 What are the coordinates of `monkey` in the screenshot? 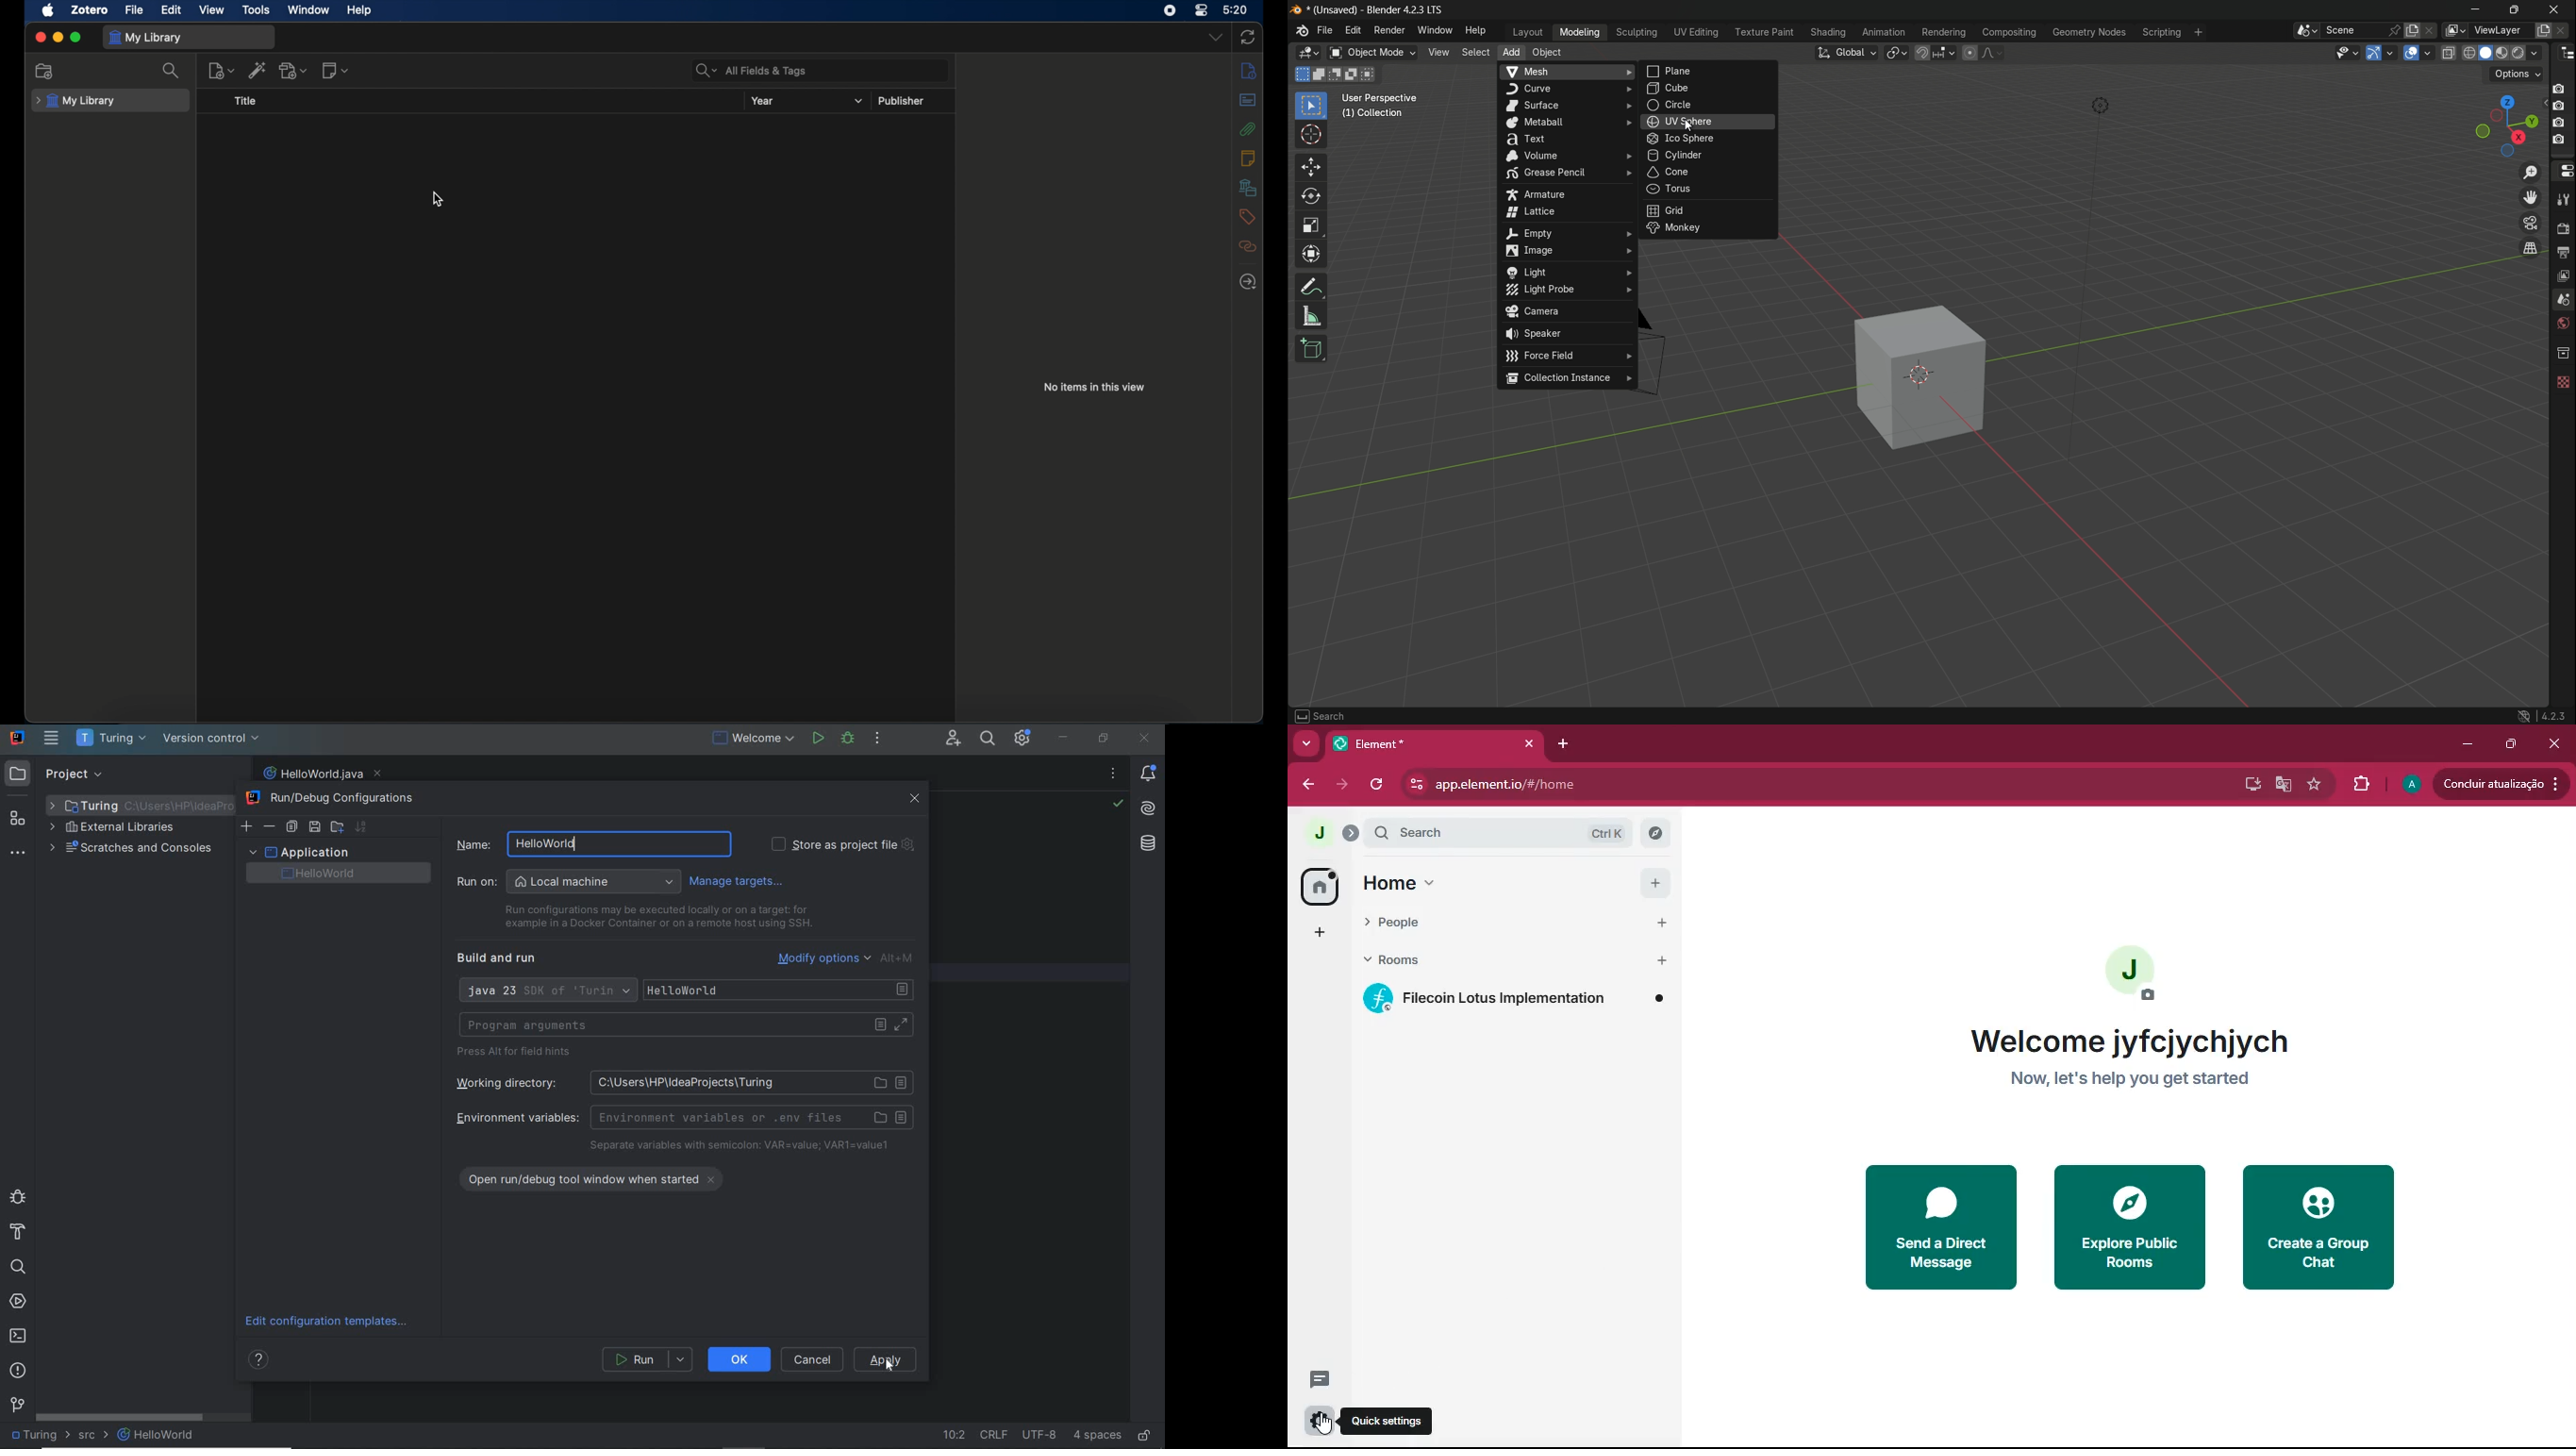 It's located at (1711, 230).